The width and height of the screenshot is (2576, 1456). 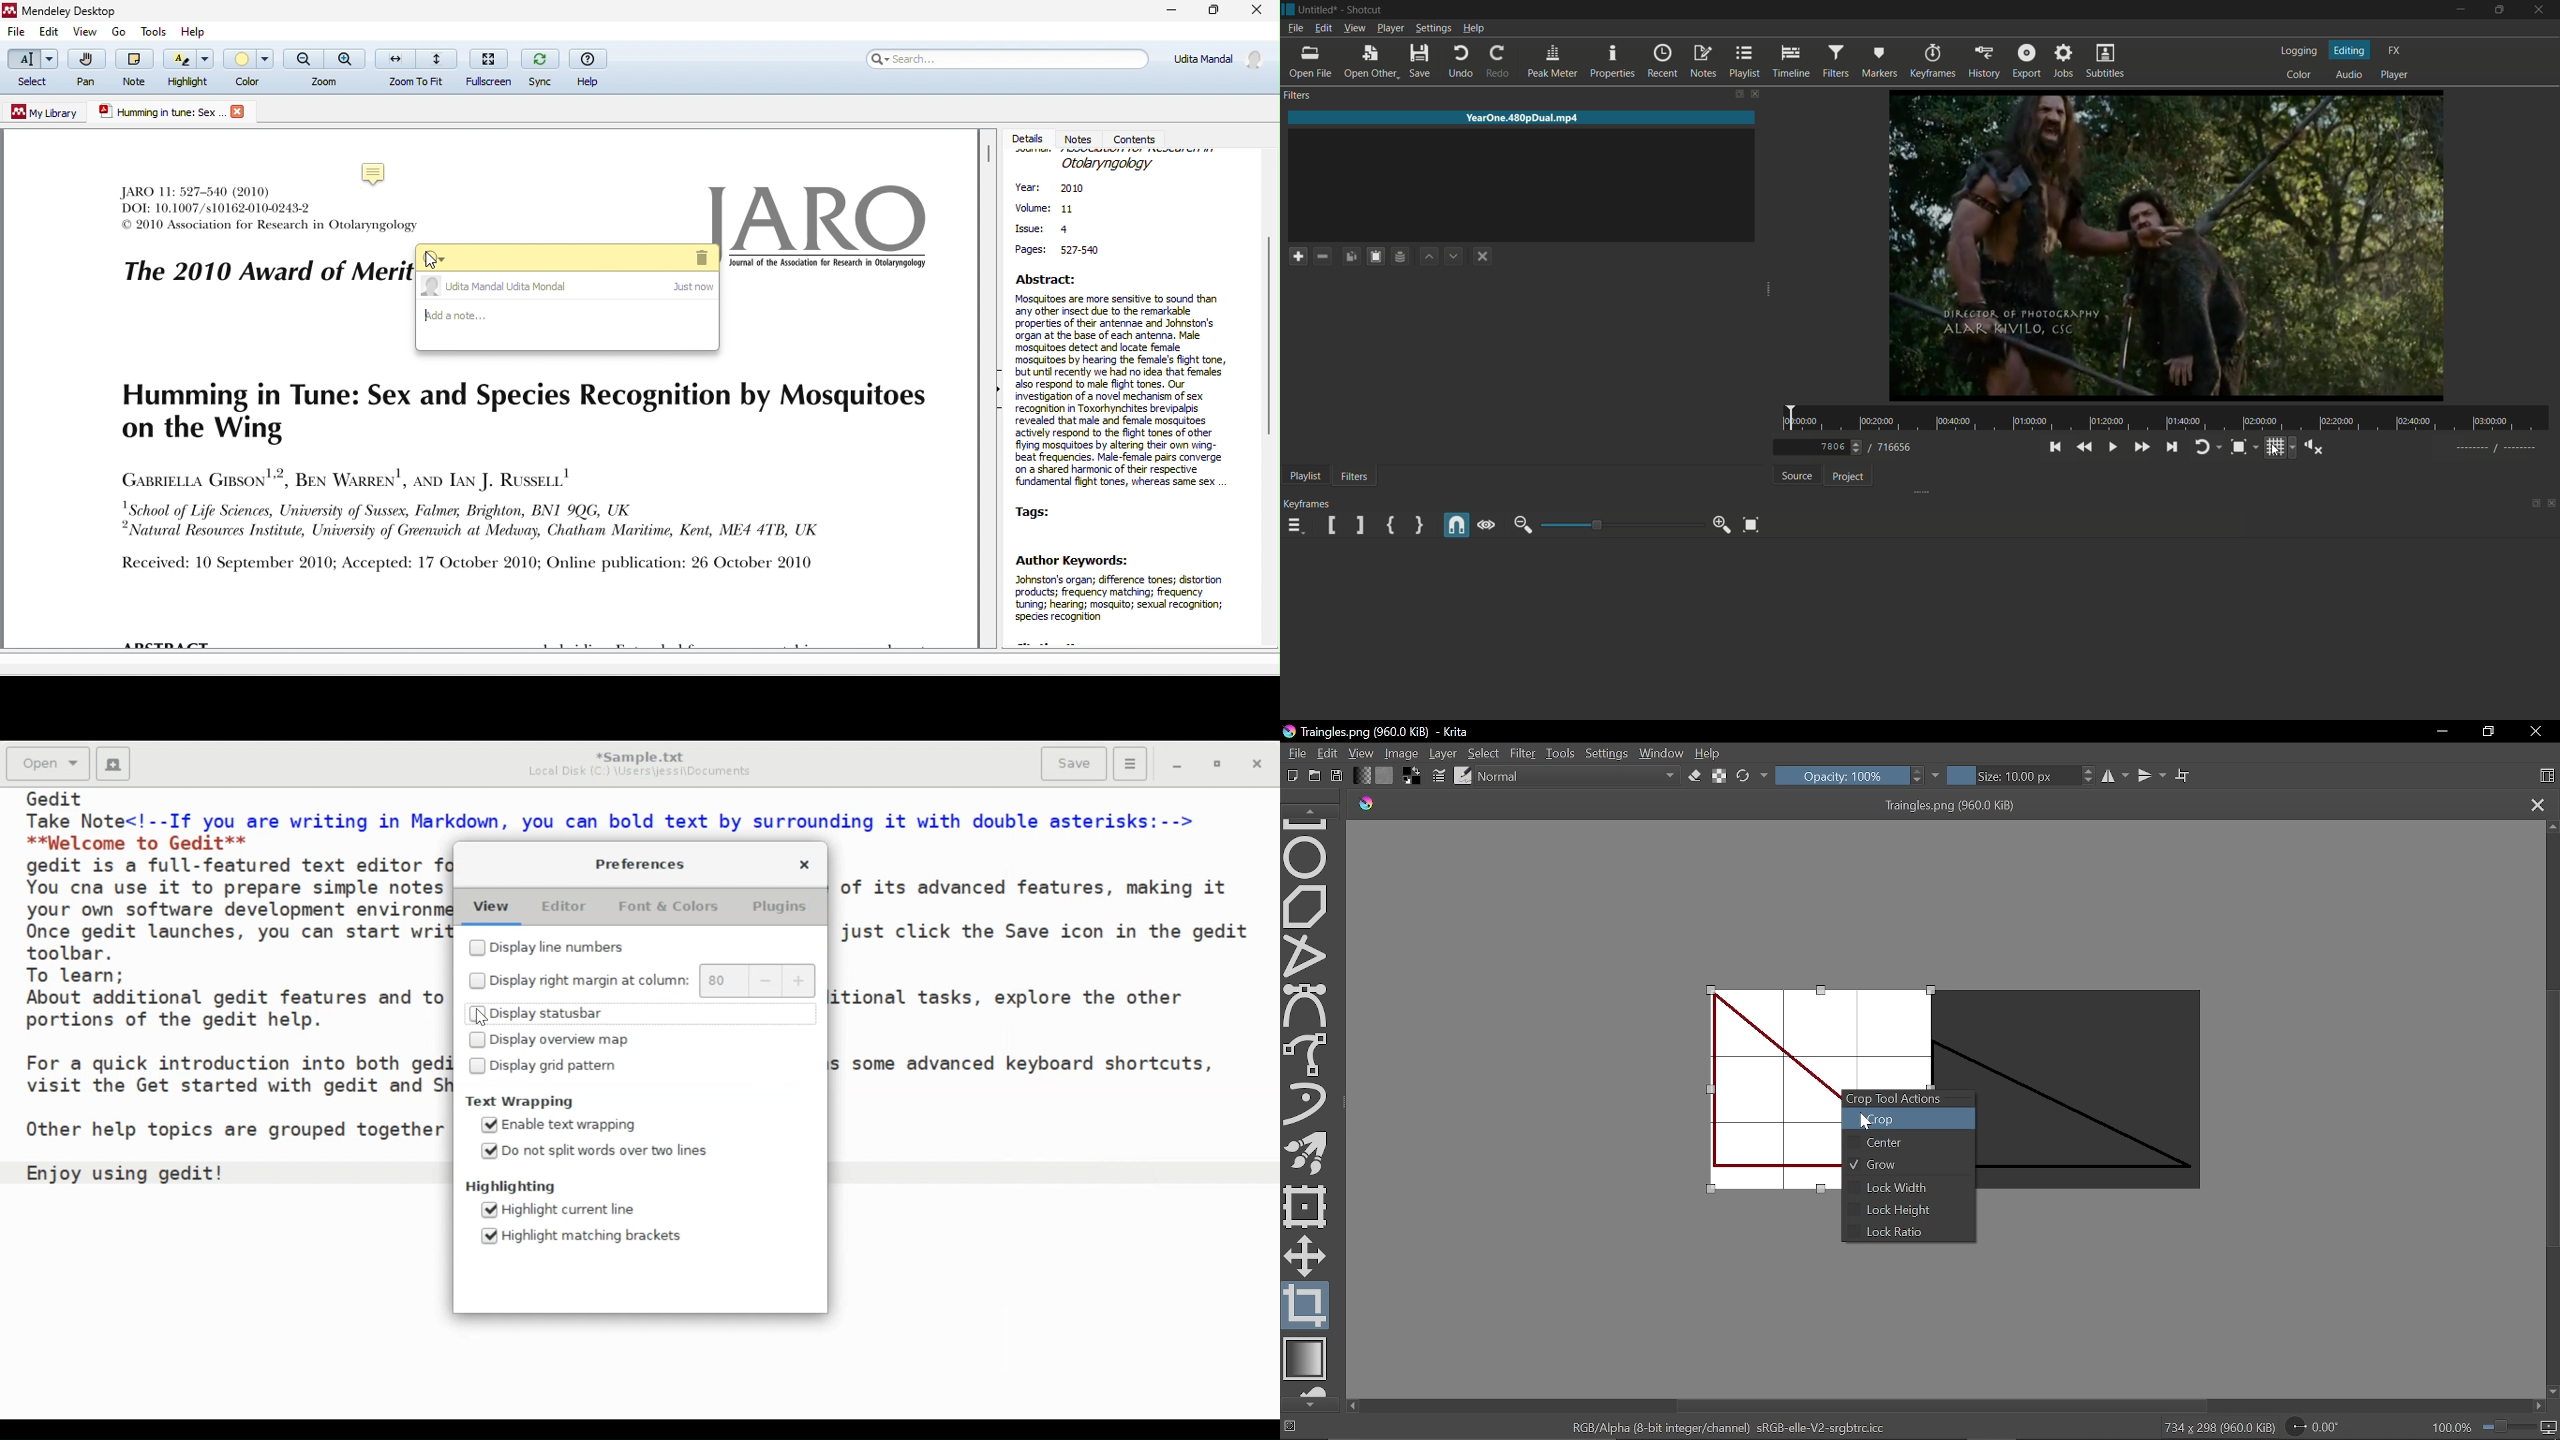 What do you see at coordinates (1579, 777) in the screenshot?
I see `Normal` at bounding box center [1579, 777].